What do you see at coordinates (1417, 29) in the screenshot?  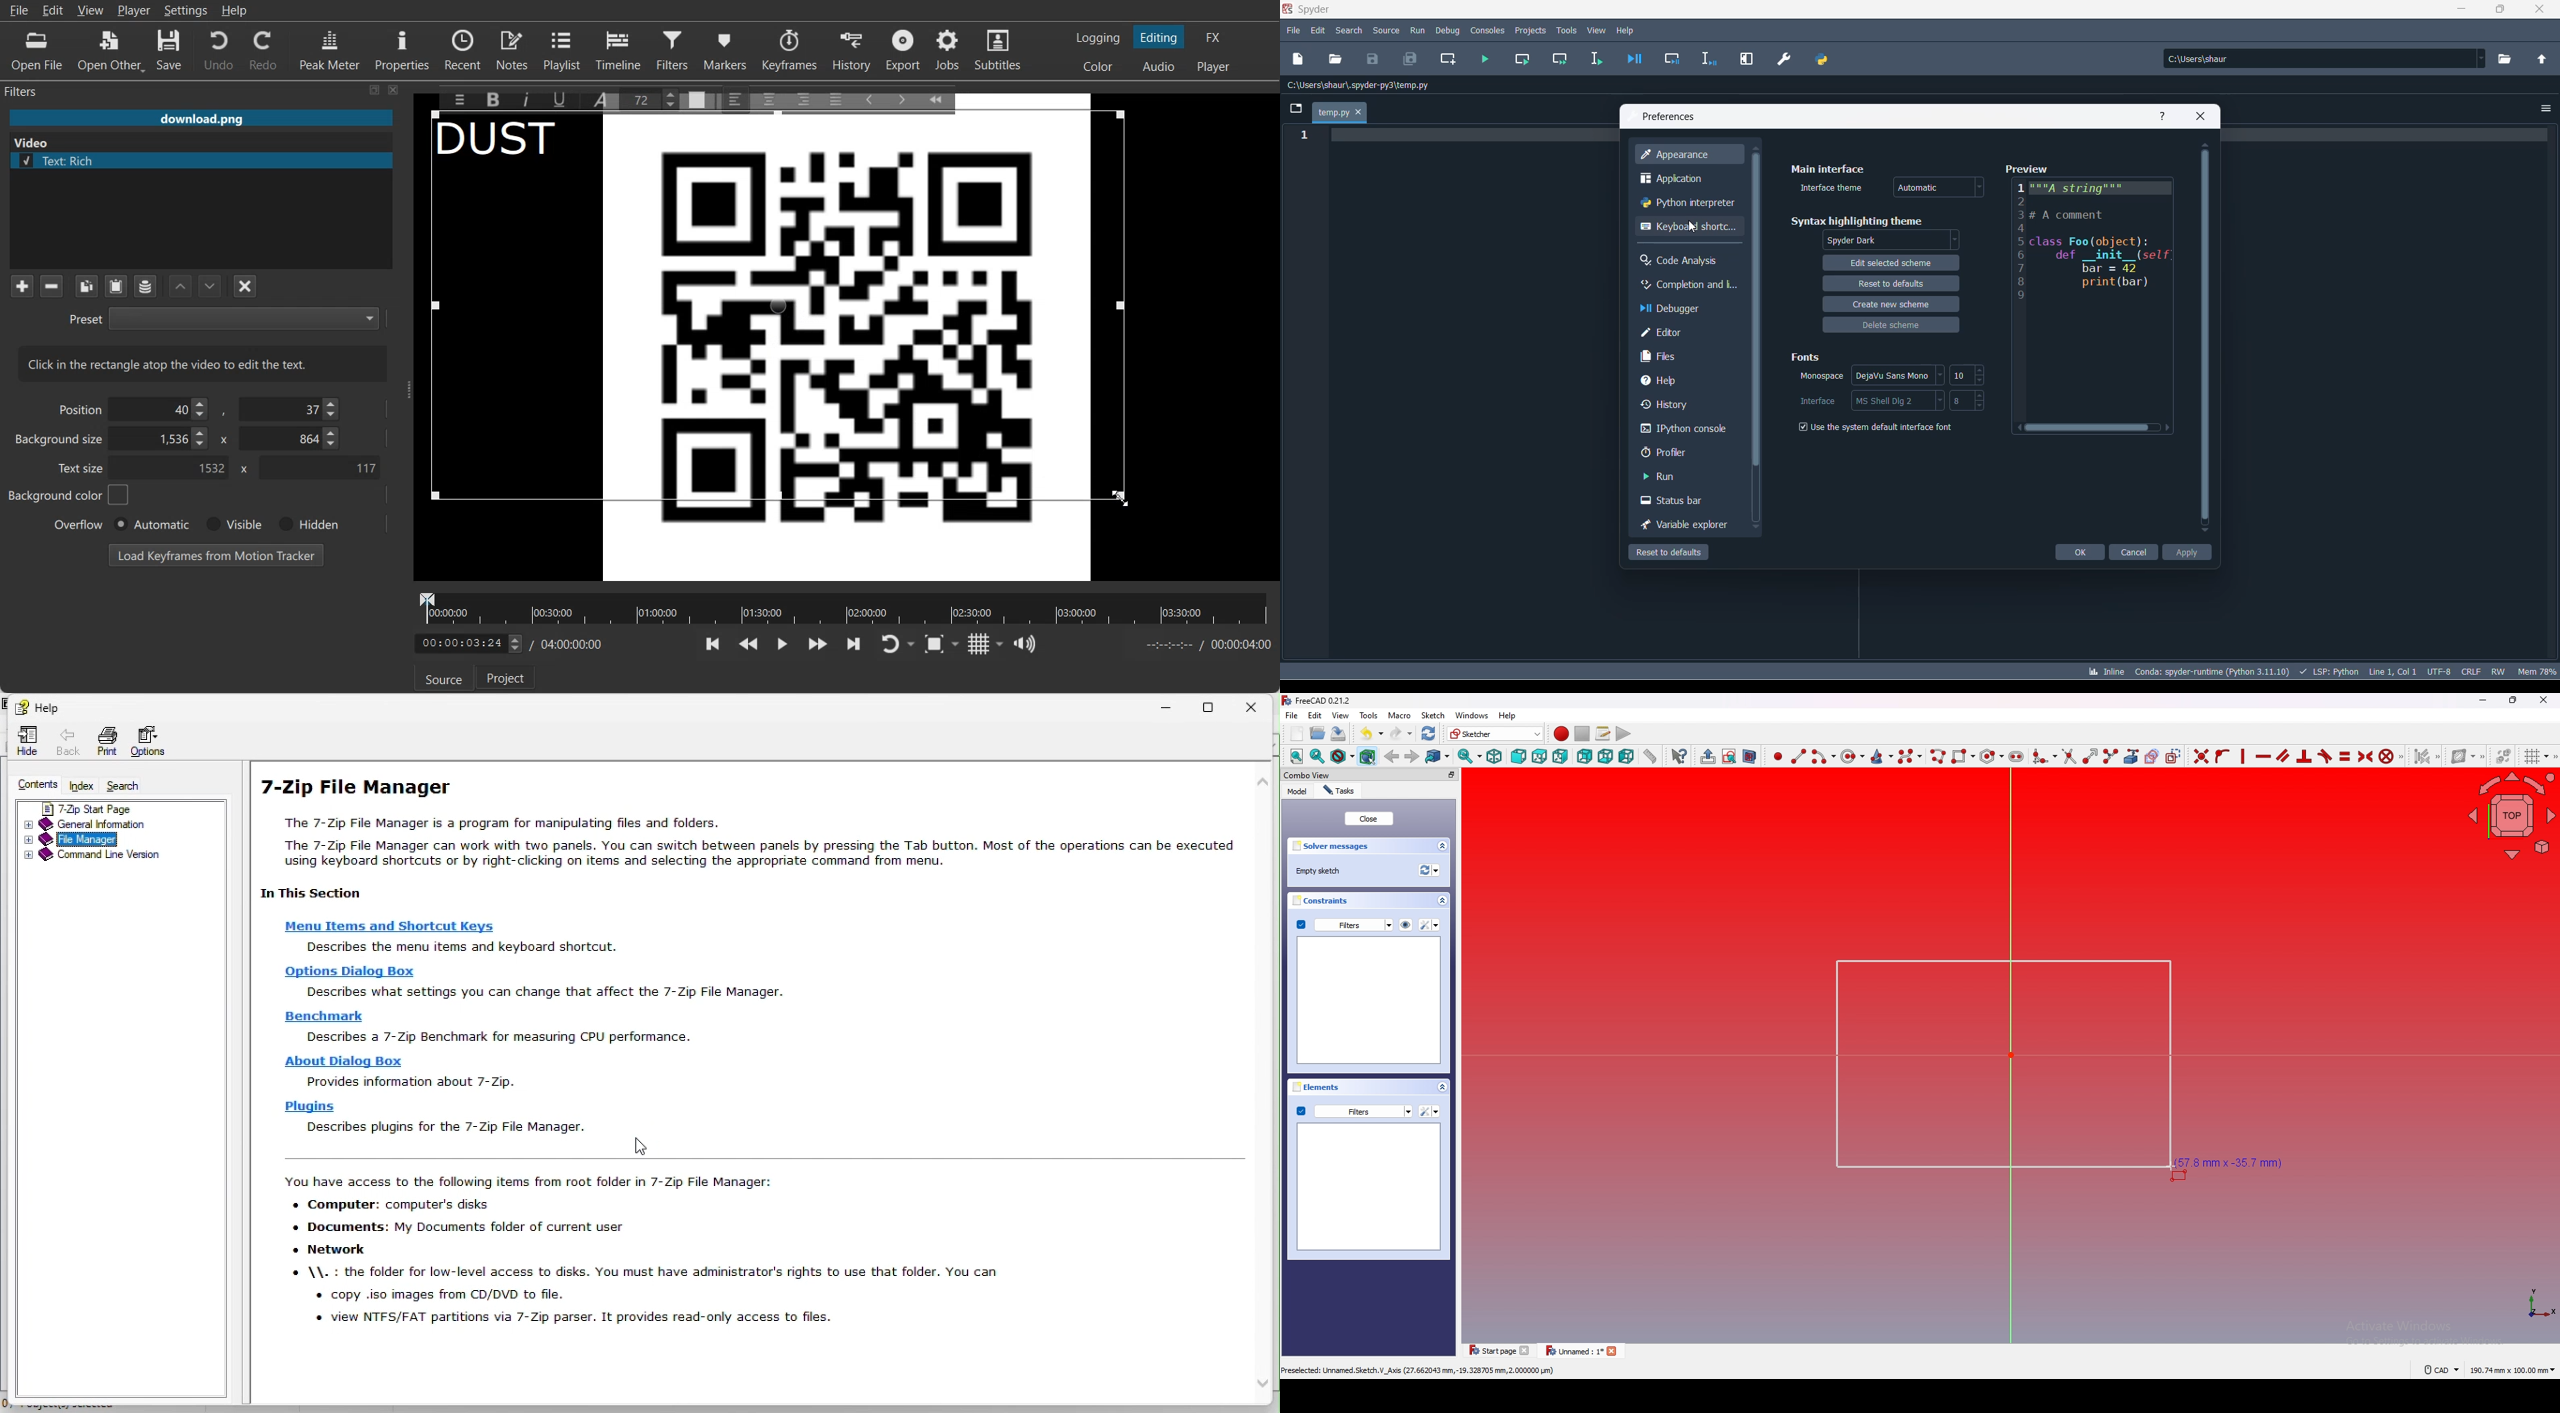 I see `run` at bounding box center [1417, 29].